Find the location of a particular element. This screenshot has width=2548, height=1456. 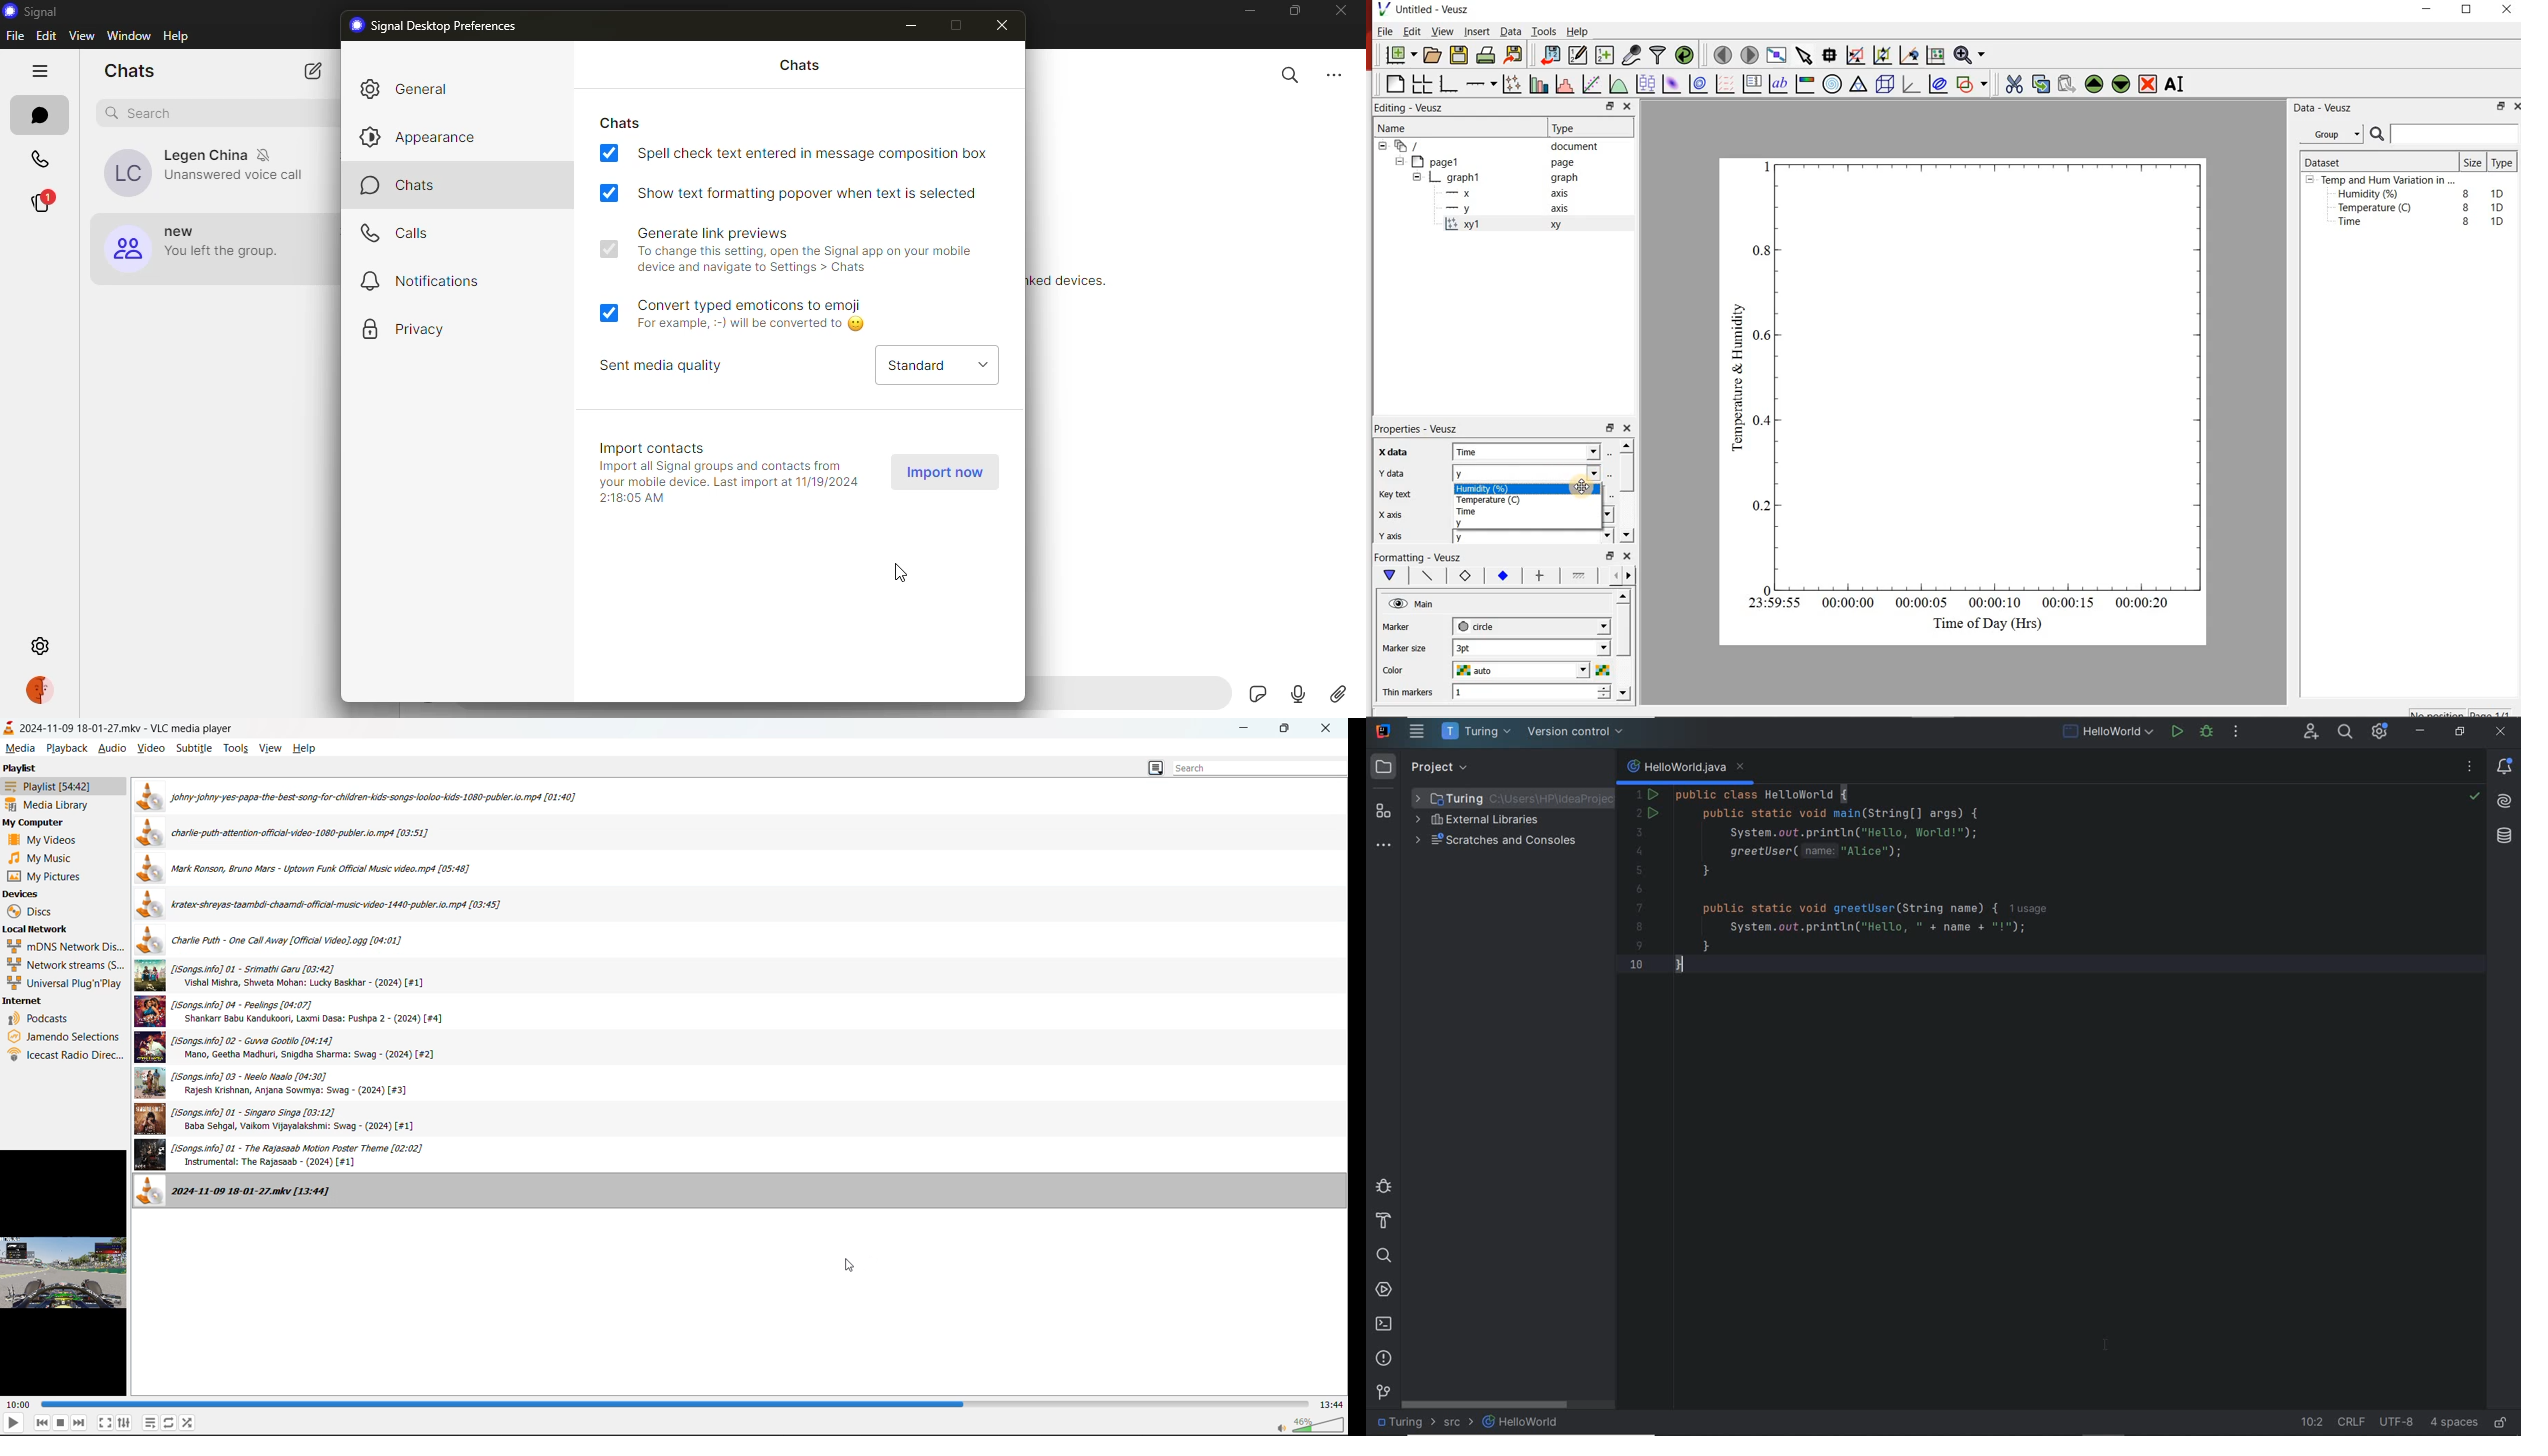

1D is located at coordinates (2501, 192).